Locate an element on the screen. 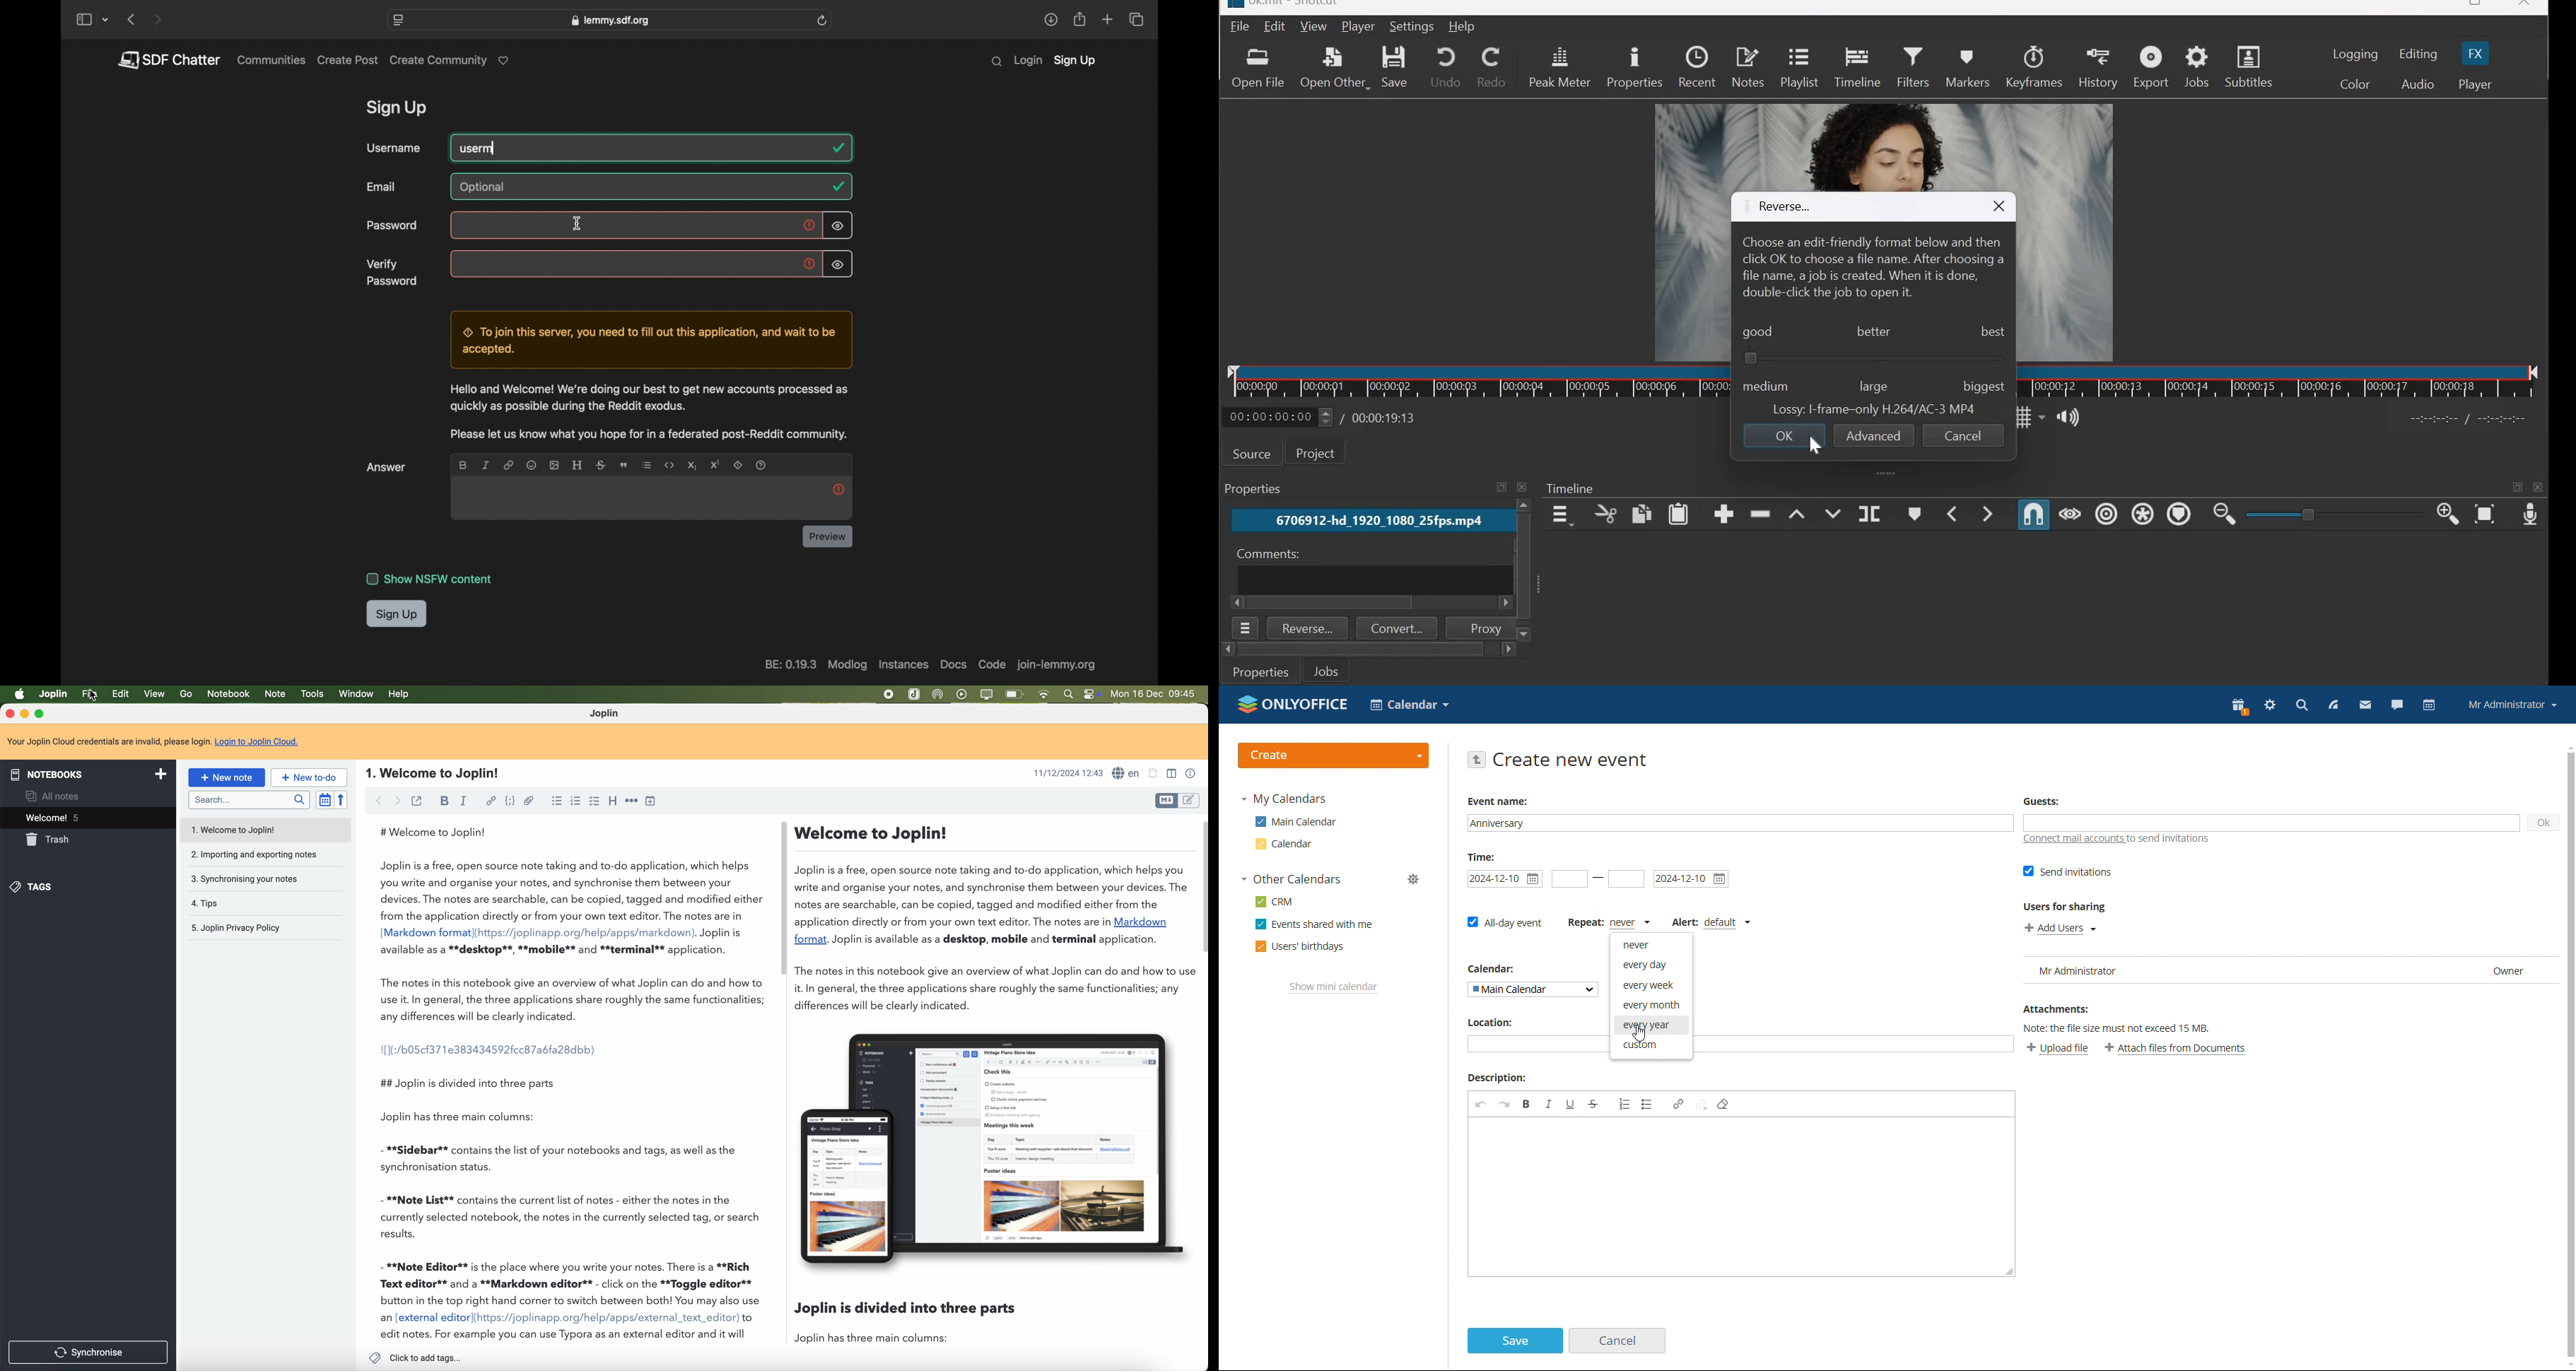 Image resolution: width=2576 pixels, height=1372 pixels. edit notes. For example you can use Typora as an external editor and it will is located at coordinates (564, 1335).